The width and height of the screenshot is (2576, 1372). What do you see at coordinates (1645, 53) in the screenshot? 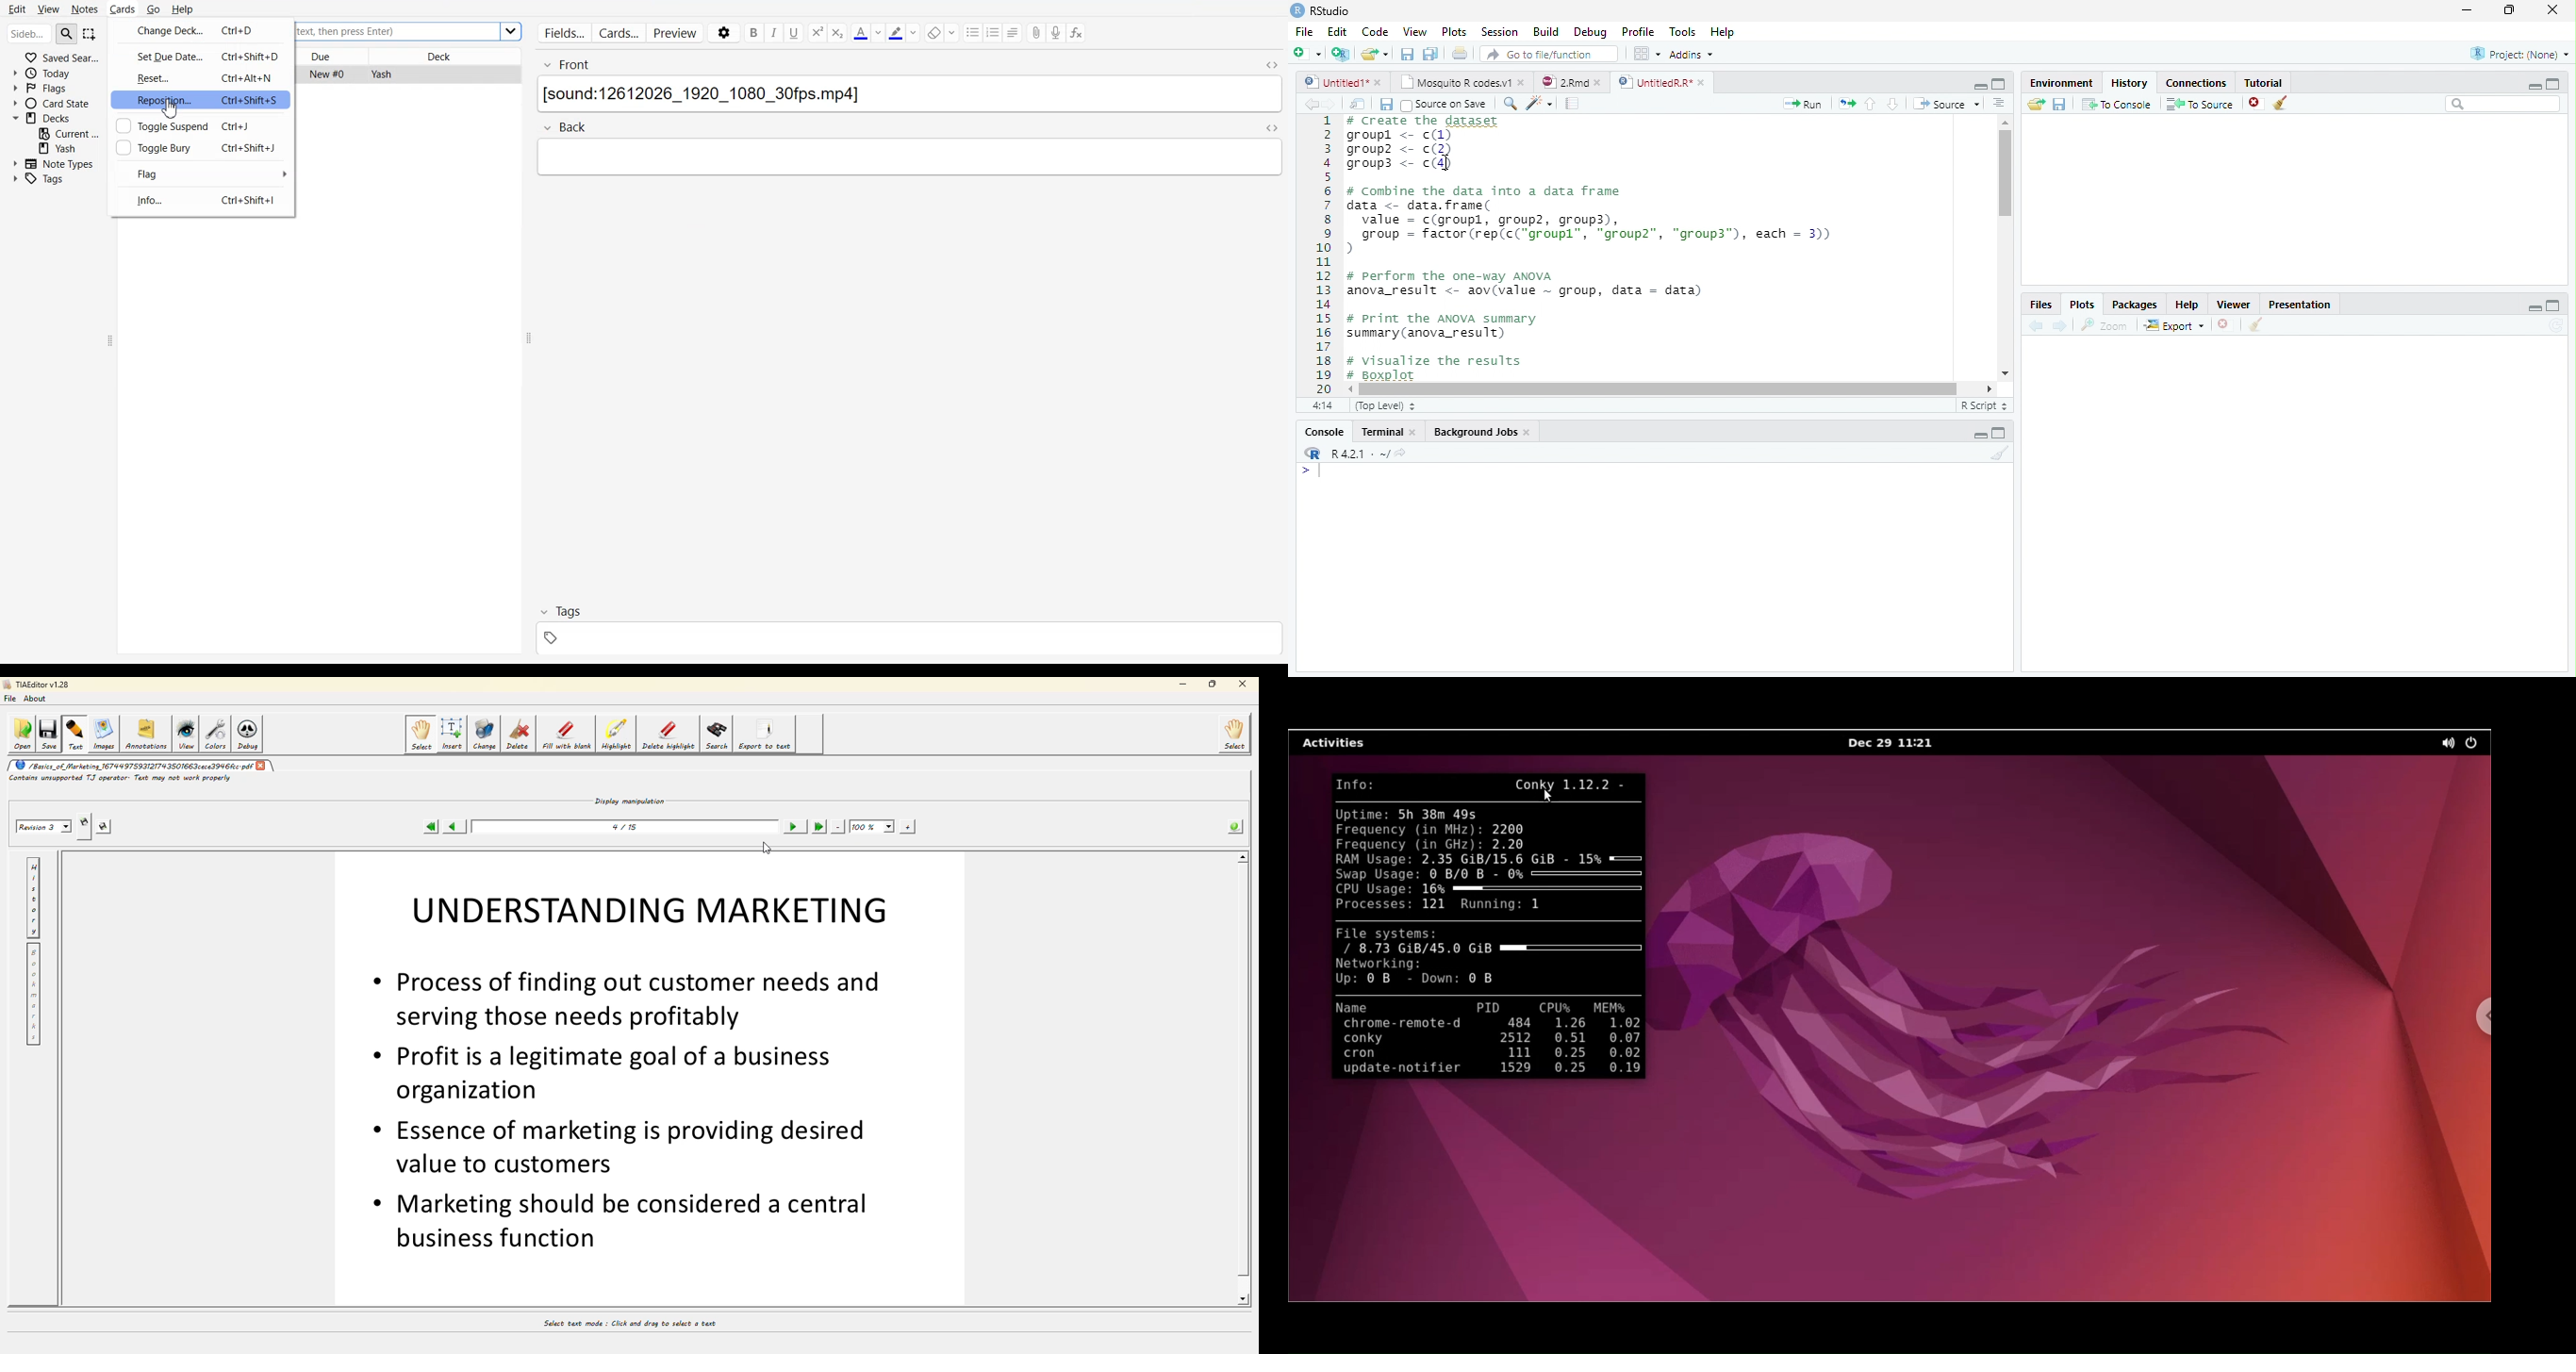
I see `Workspace pane` at bounding box center [1645, 53].